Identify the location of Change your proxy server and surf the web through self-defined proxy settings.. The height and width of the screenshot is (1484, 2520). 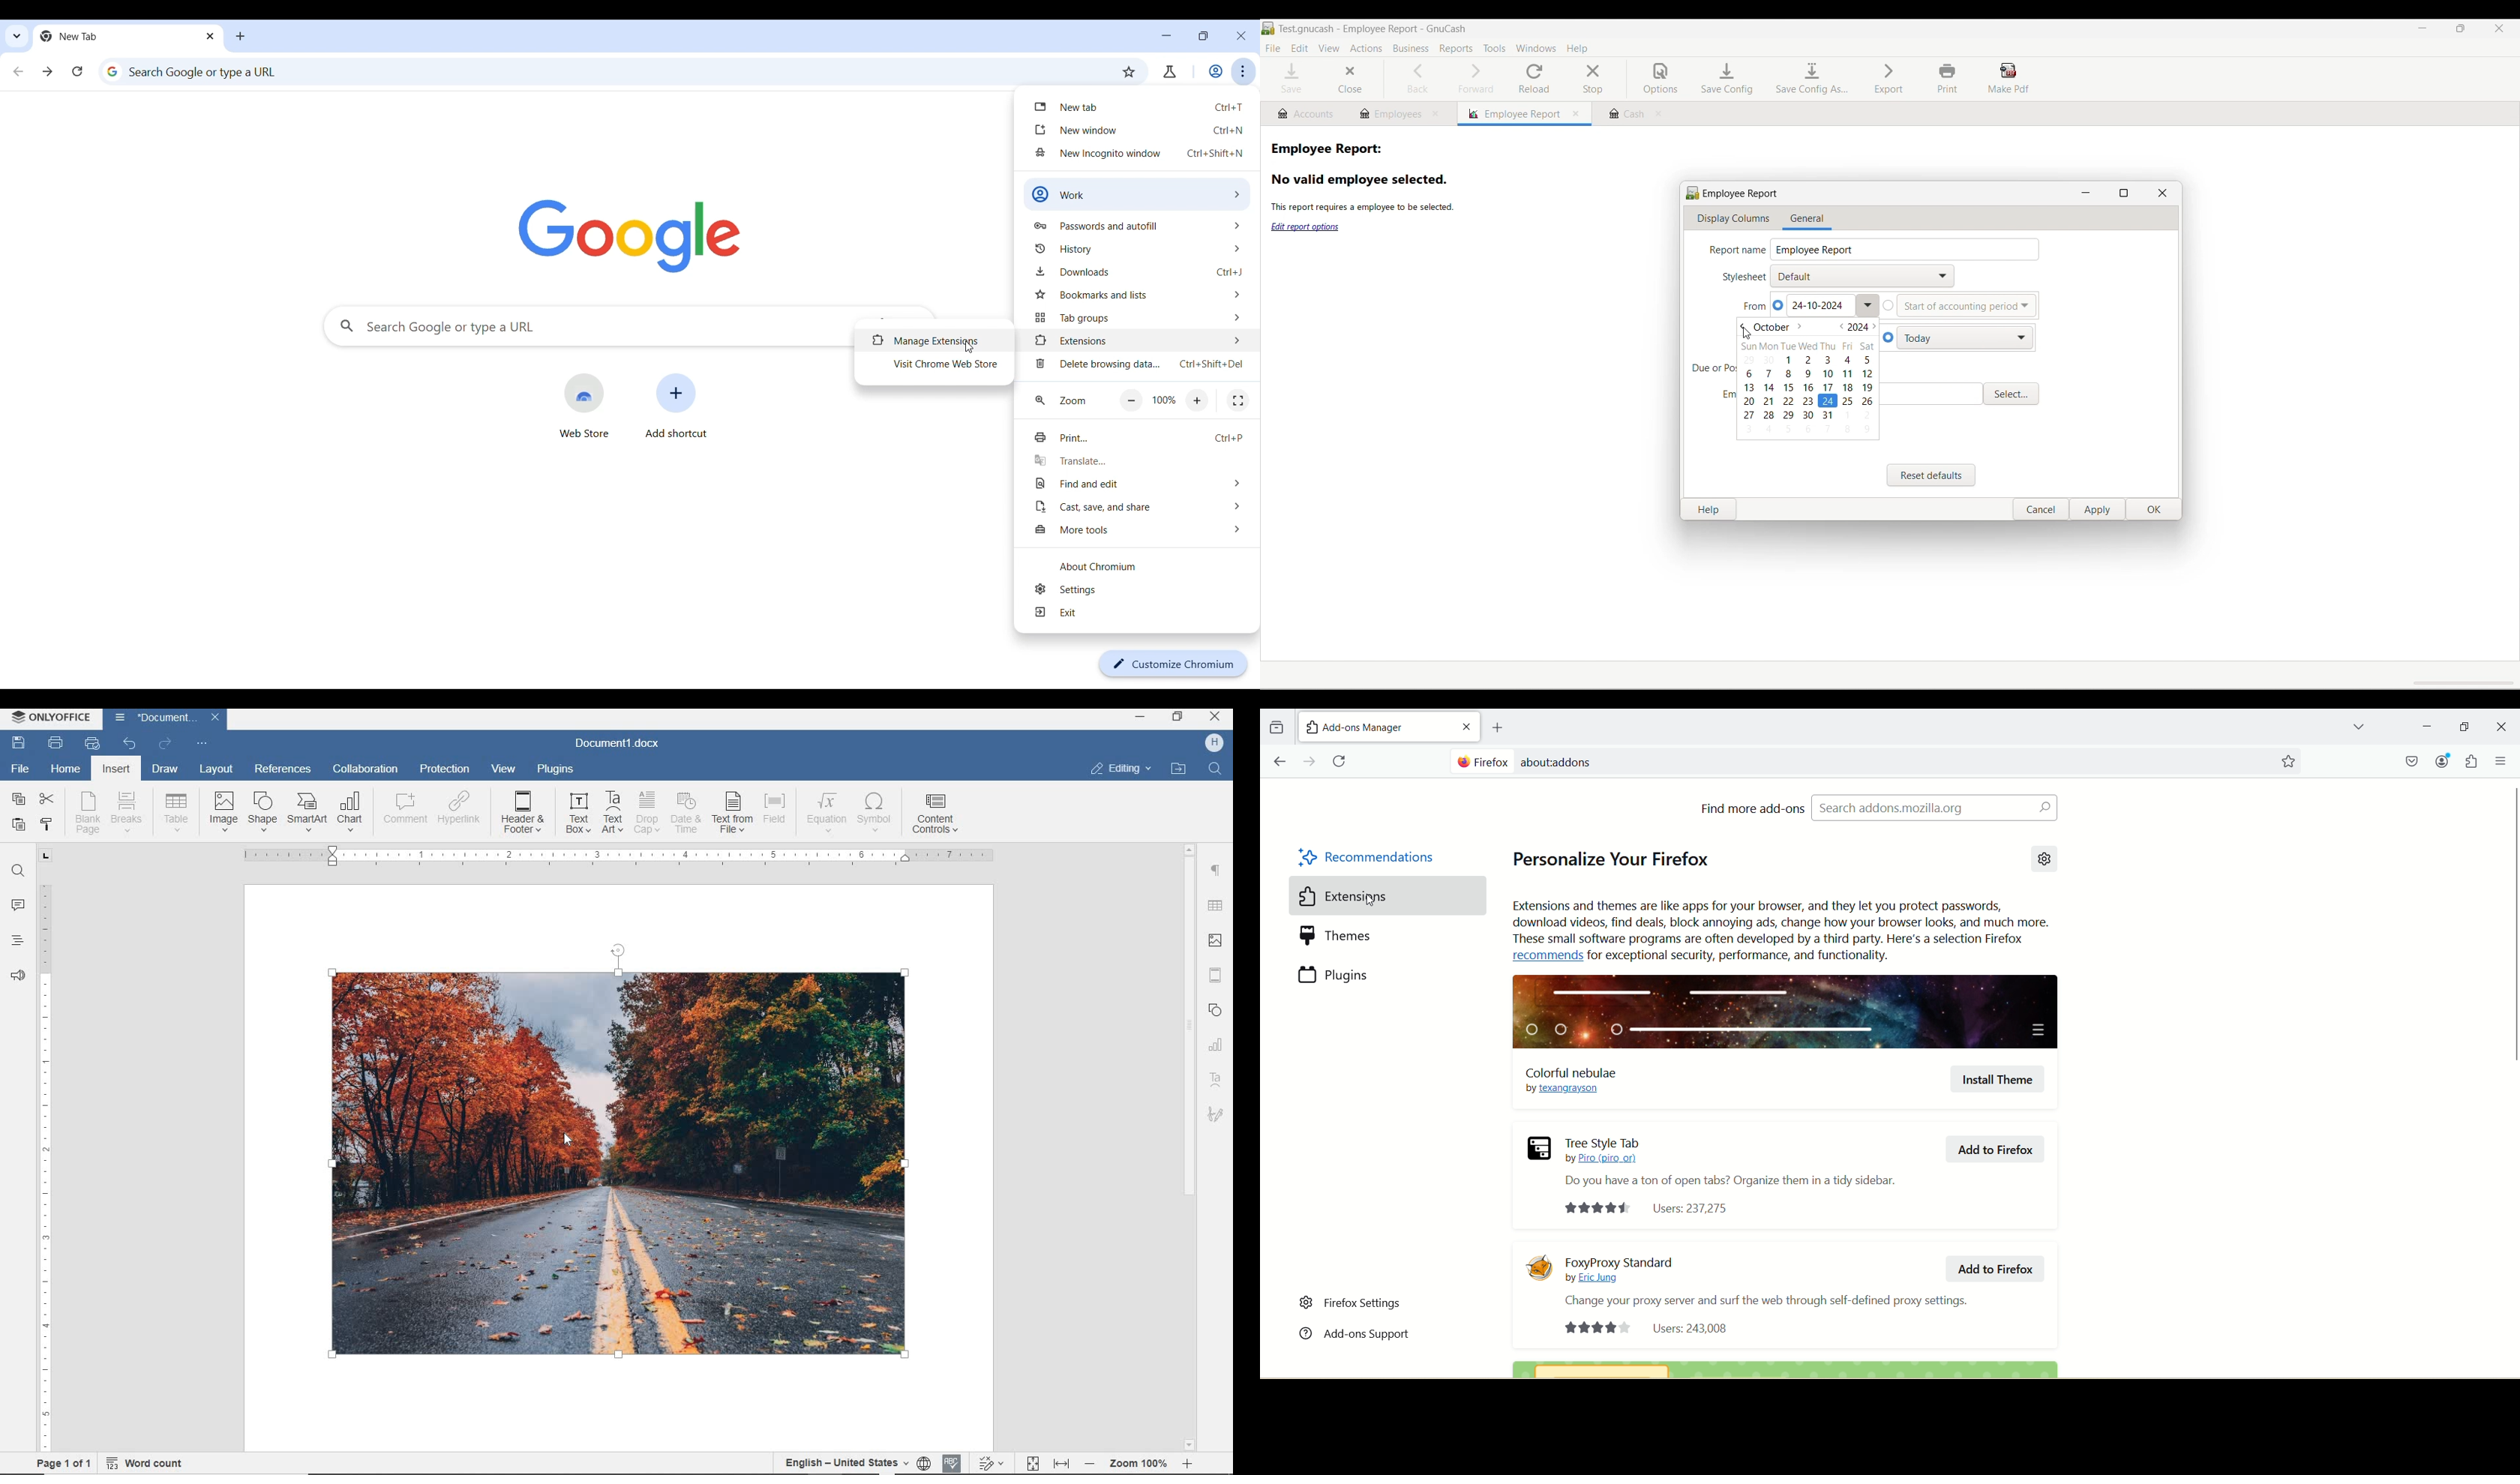
(1774, 1300).